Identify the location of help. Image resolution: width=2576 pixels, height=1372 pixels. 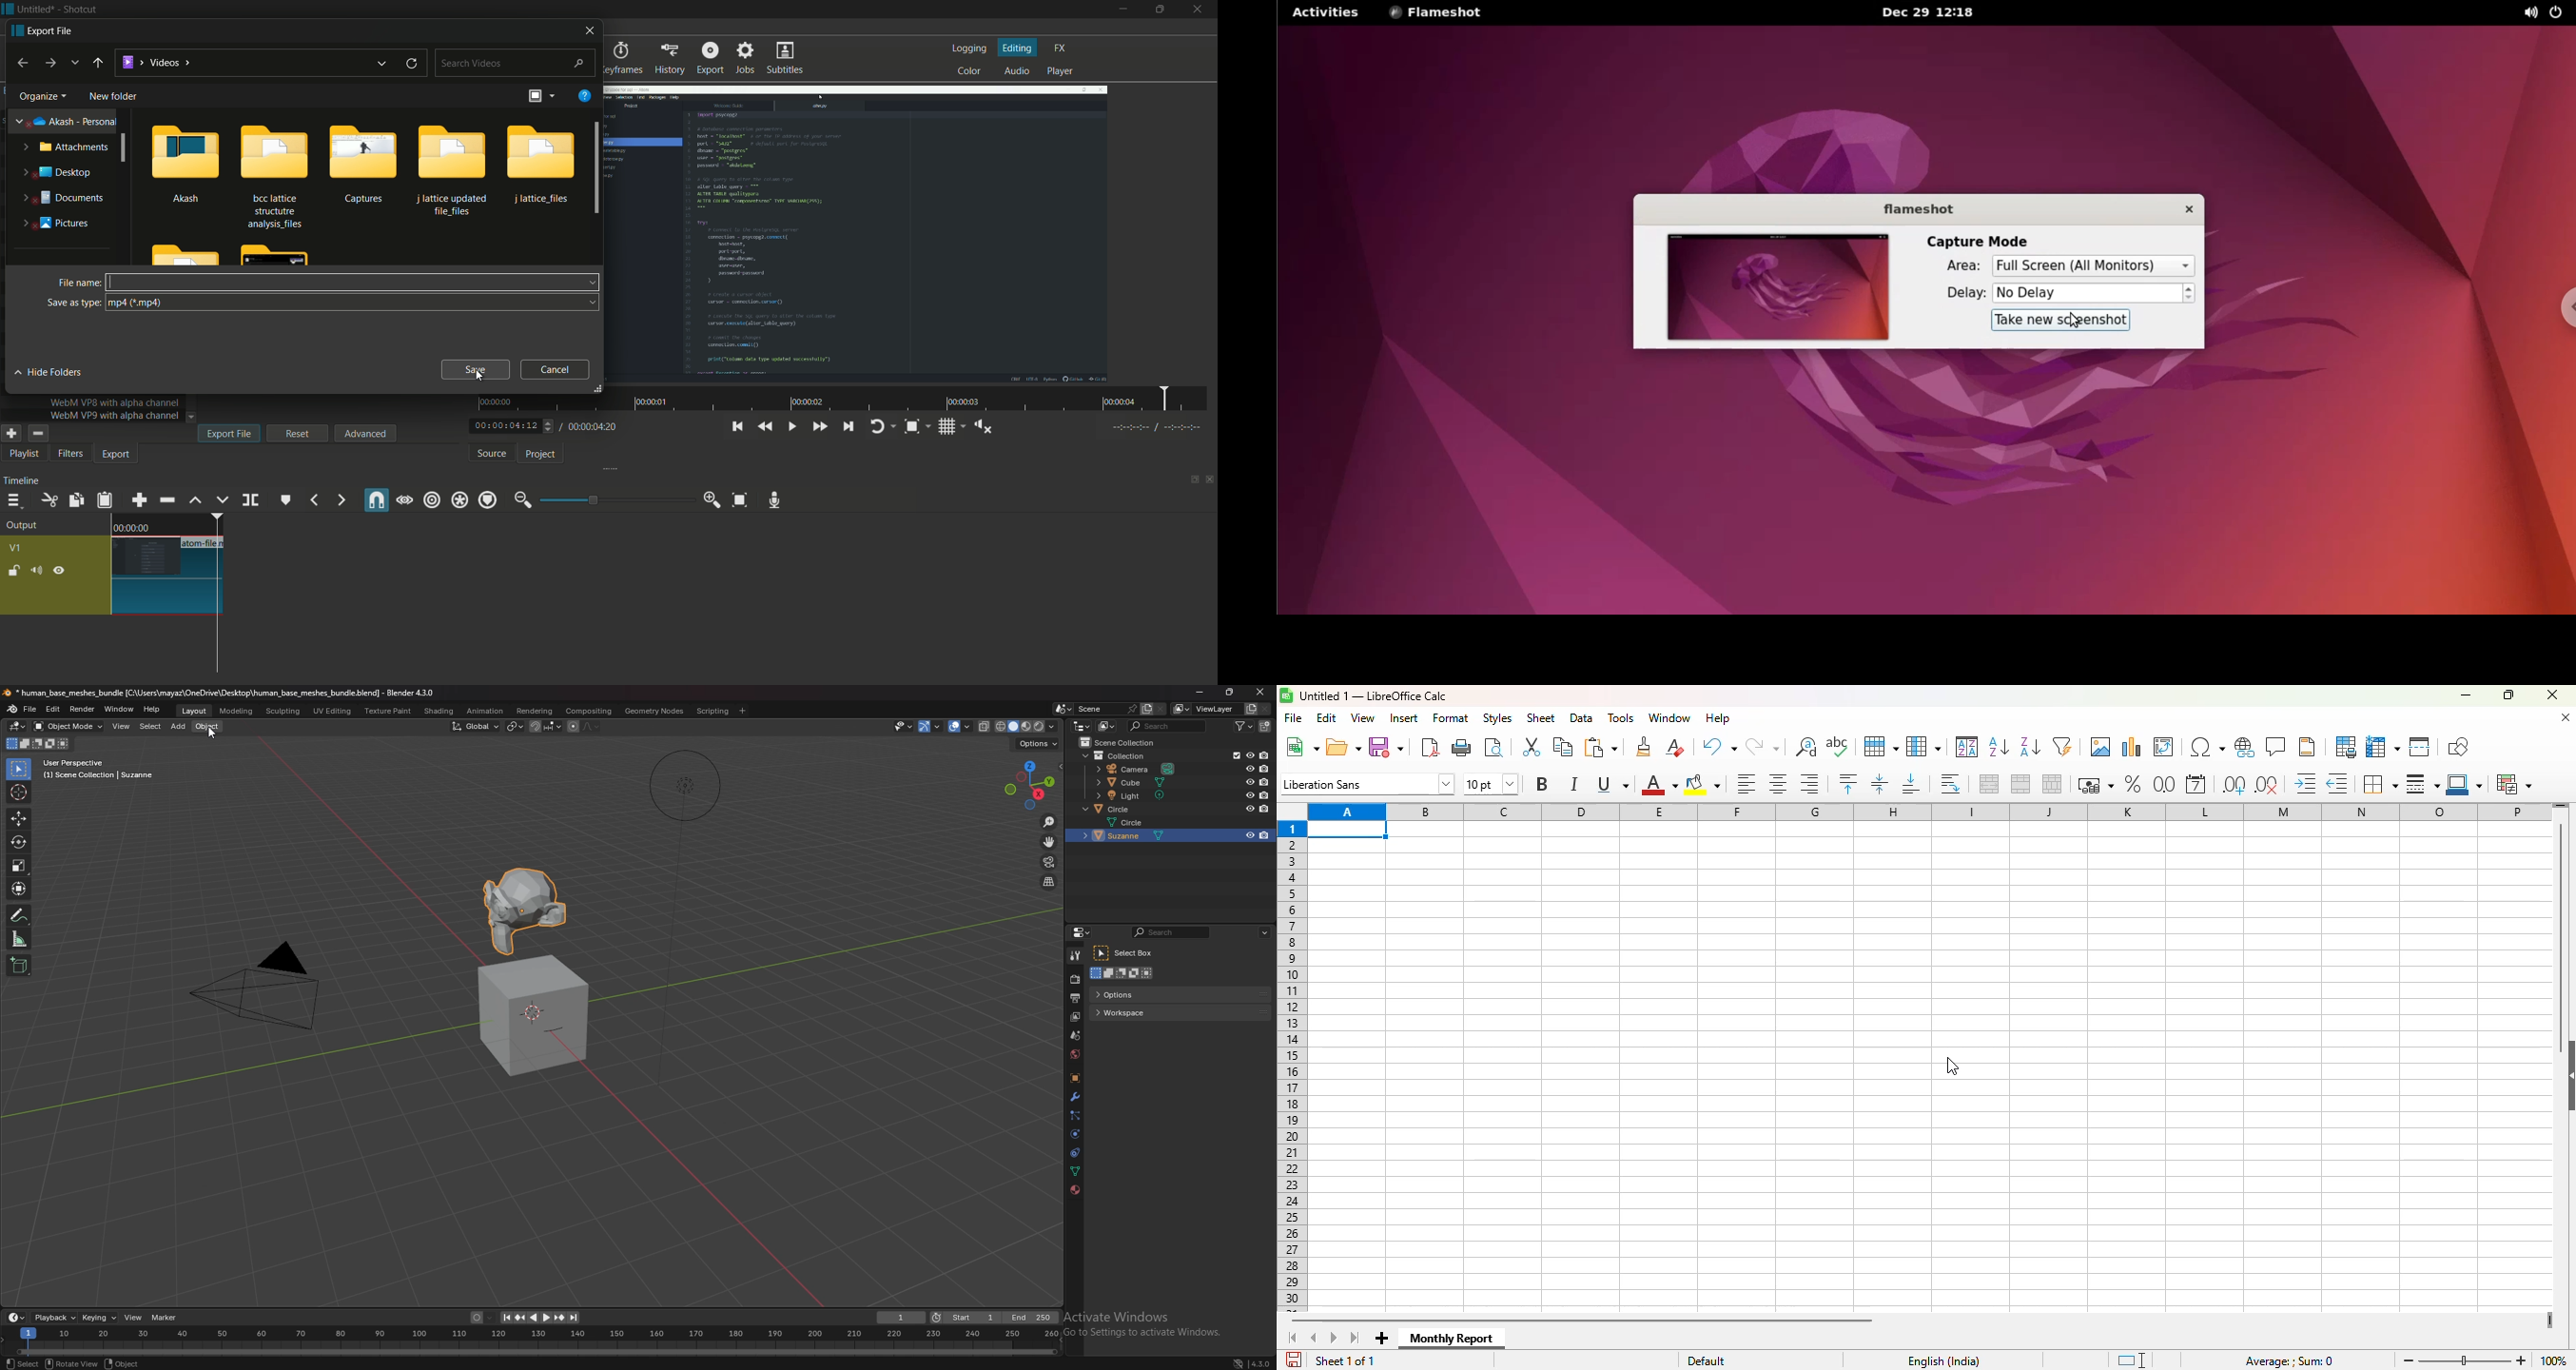
(1718, 718).